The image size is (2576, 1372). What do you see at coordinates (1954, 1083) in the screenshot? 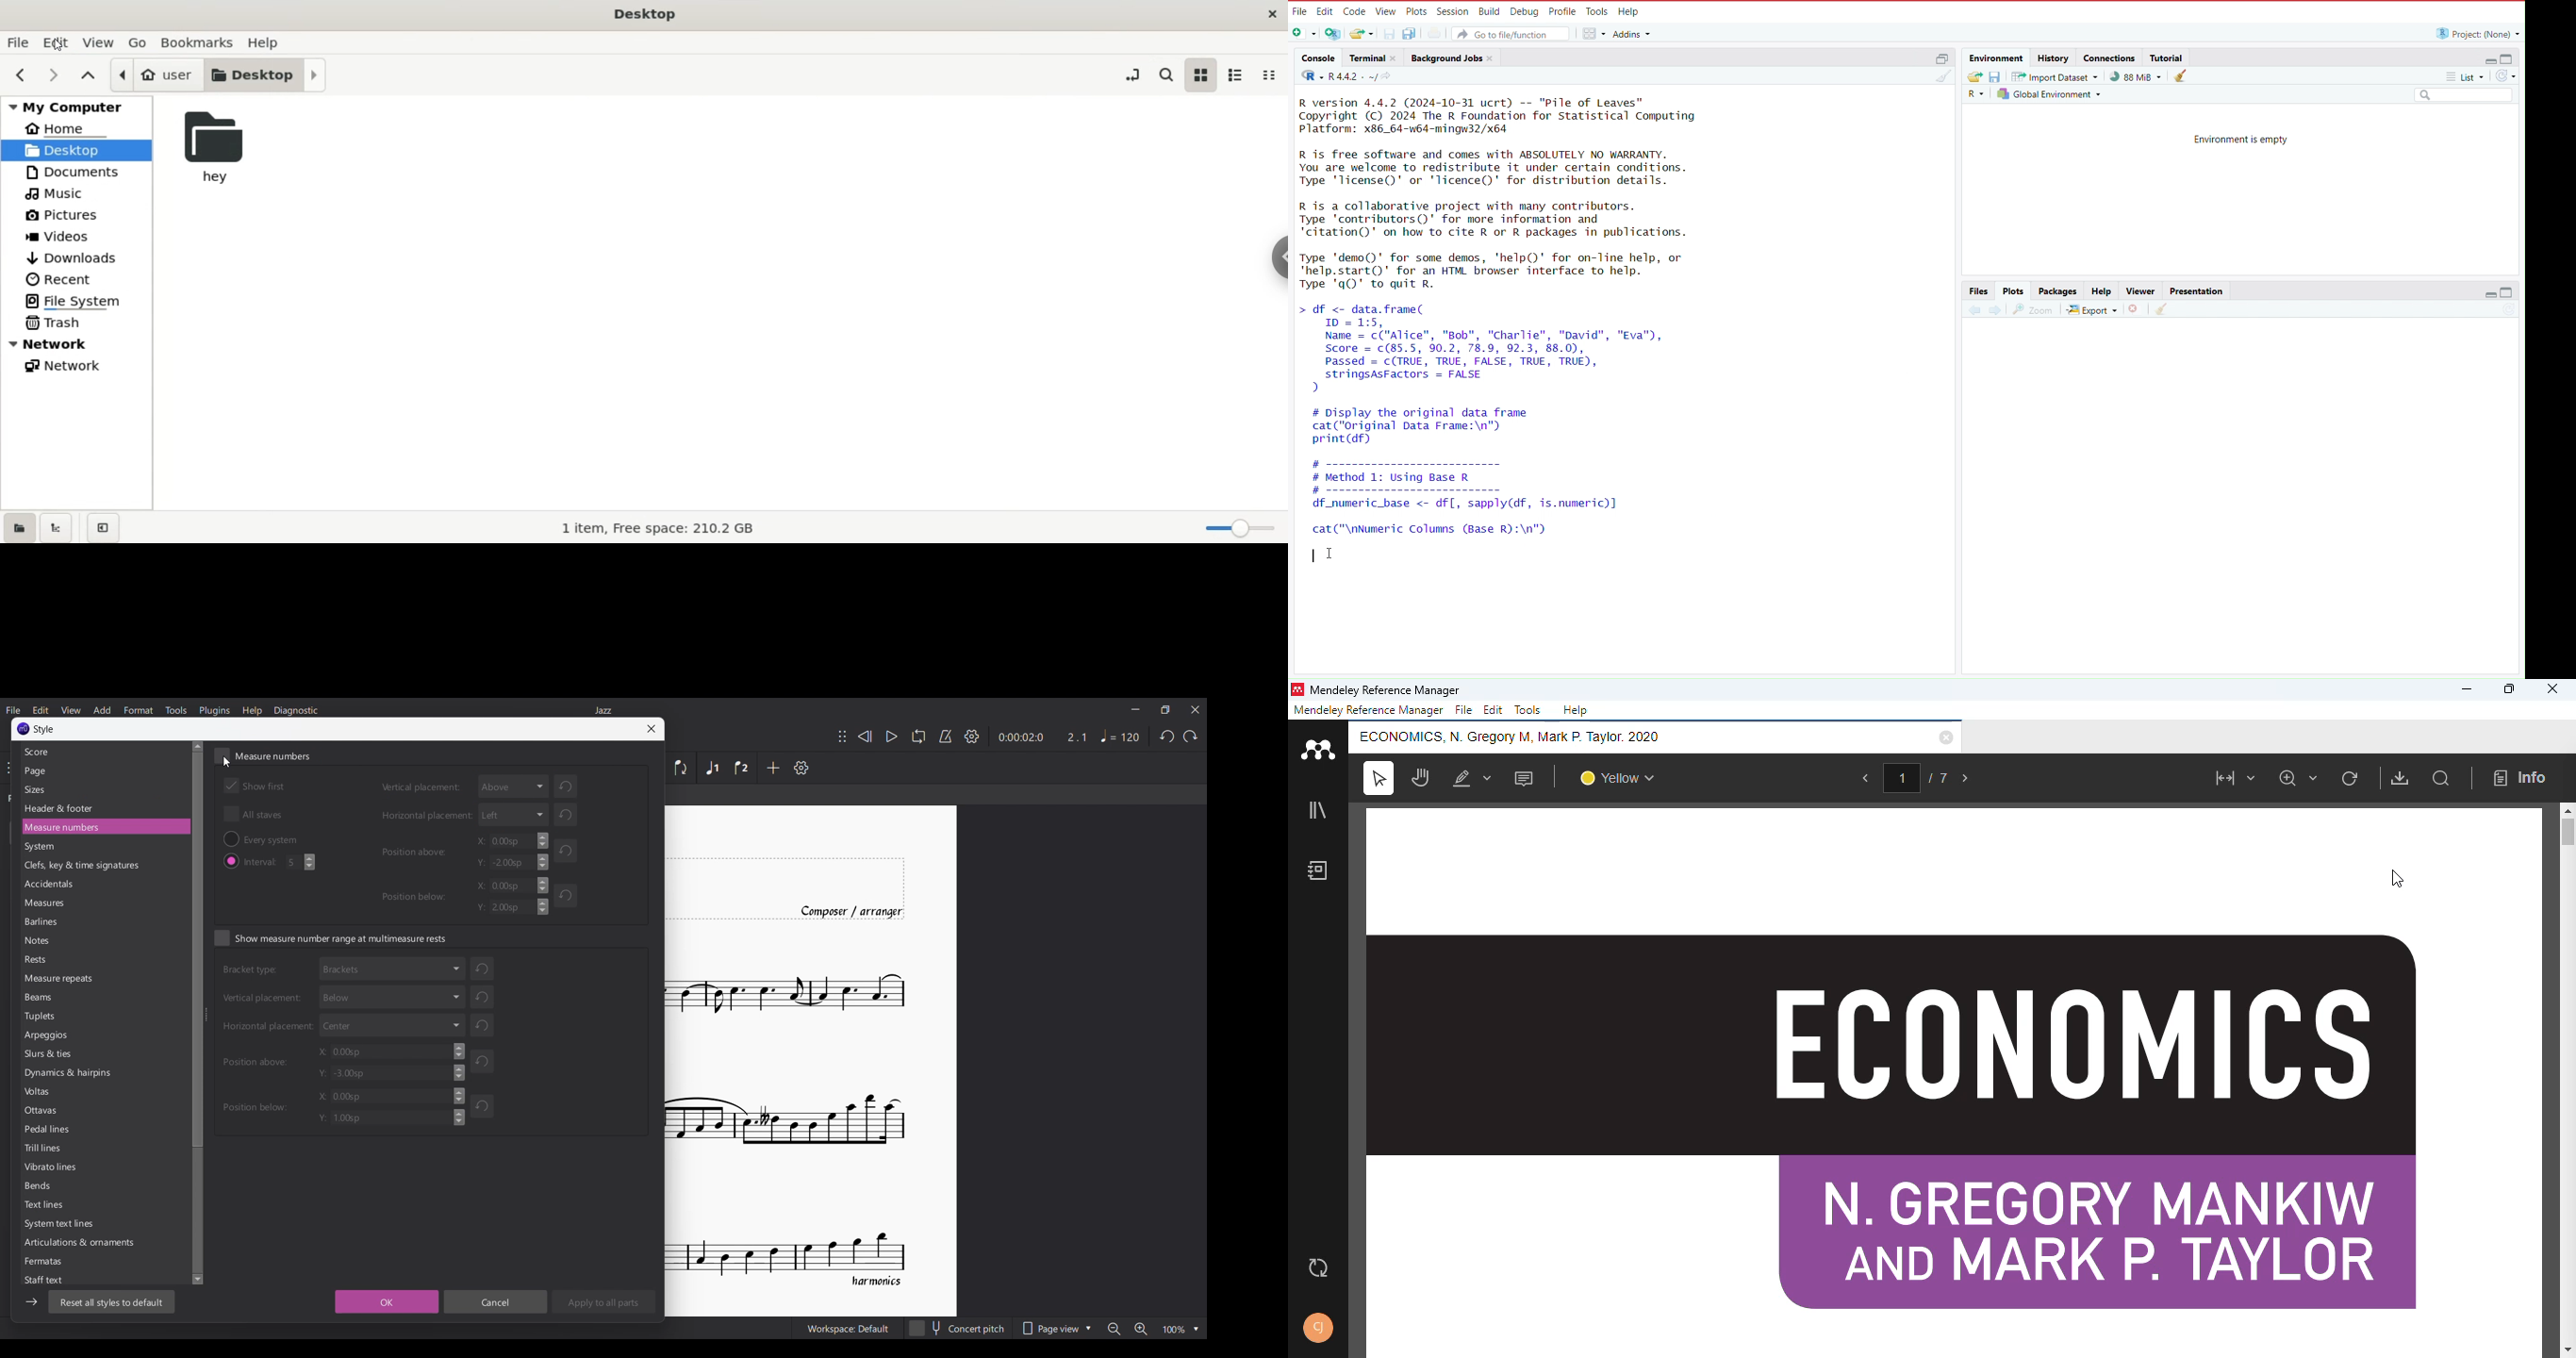
I see `PDF ` at bounding box center [1954, 1083].